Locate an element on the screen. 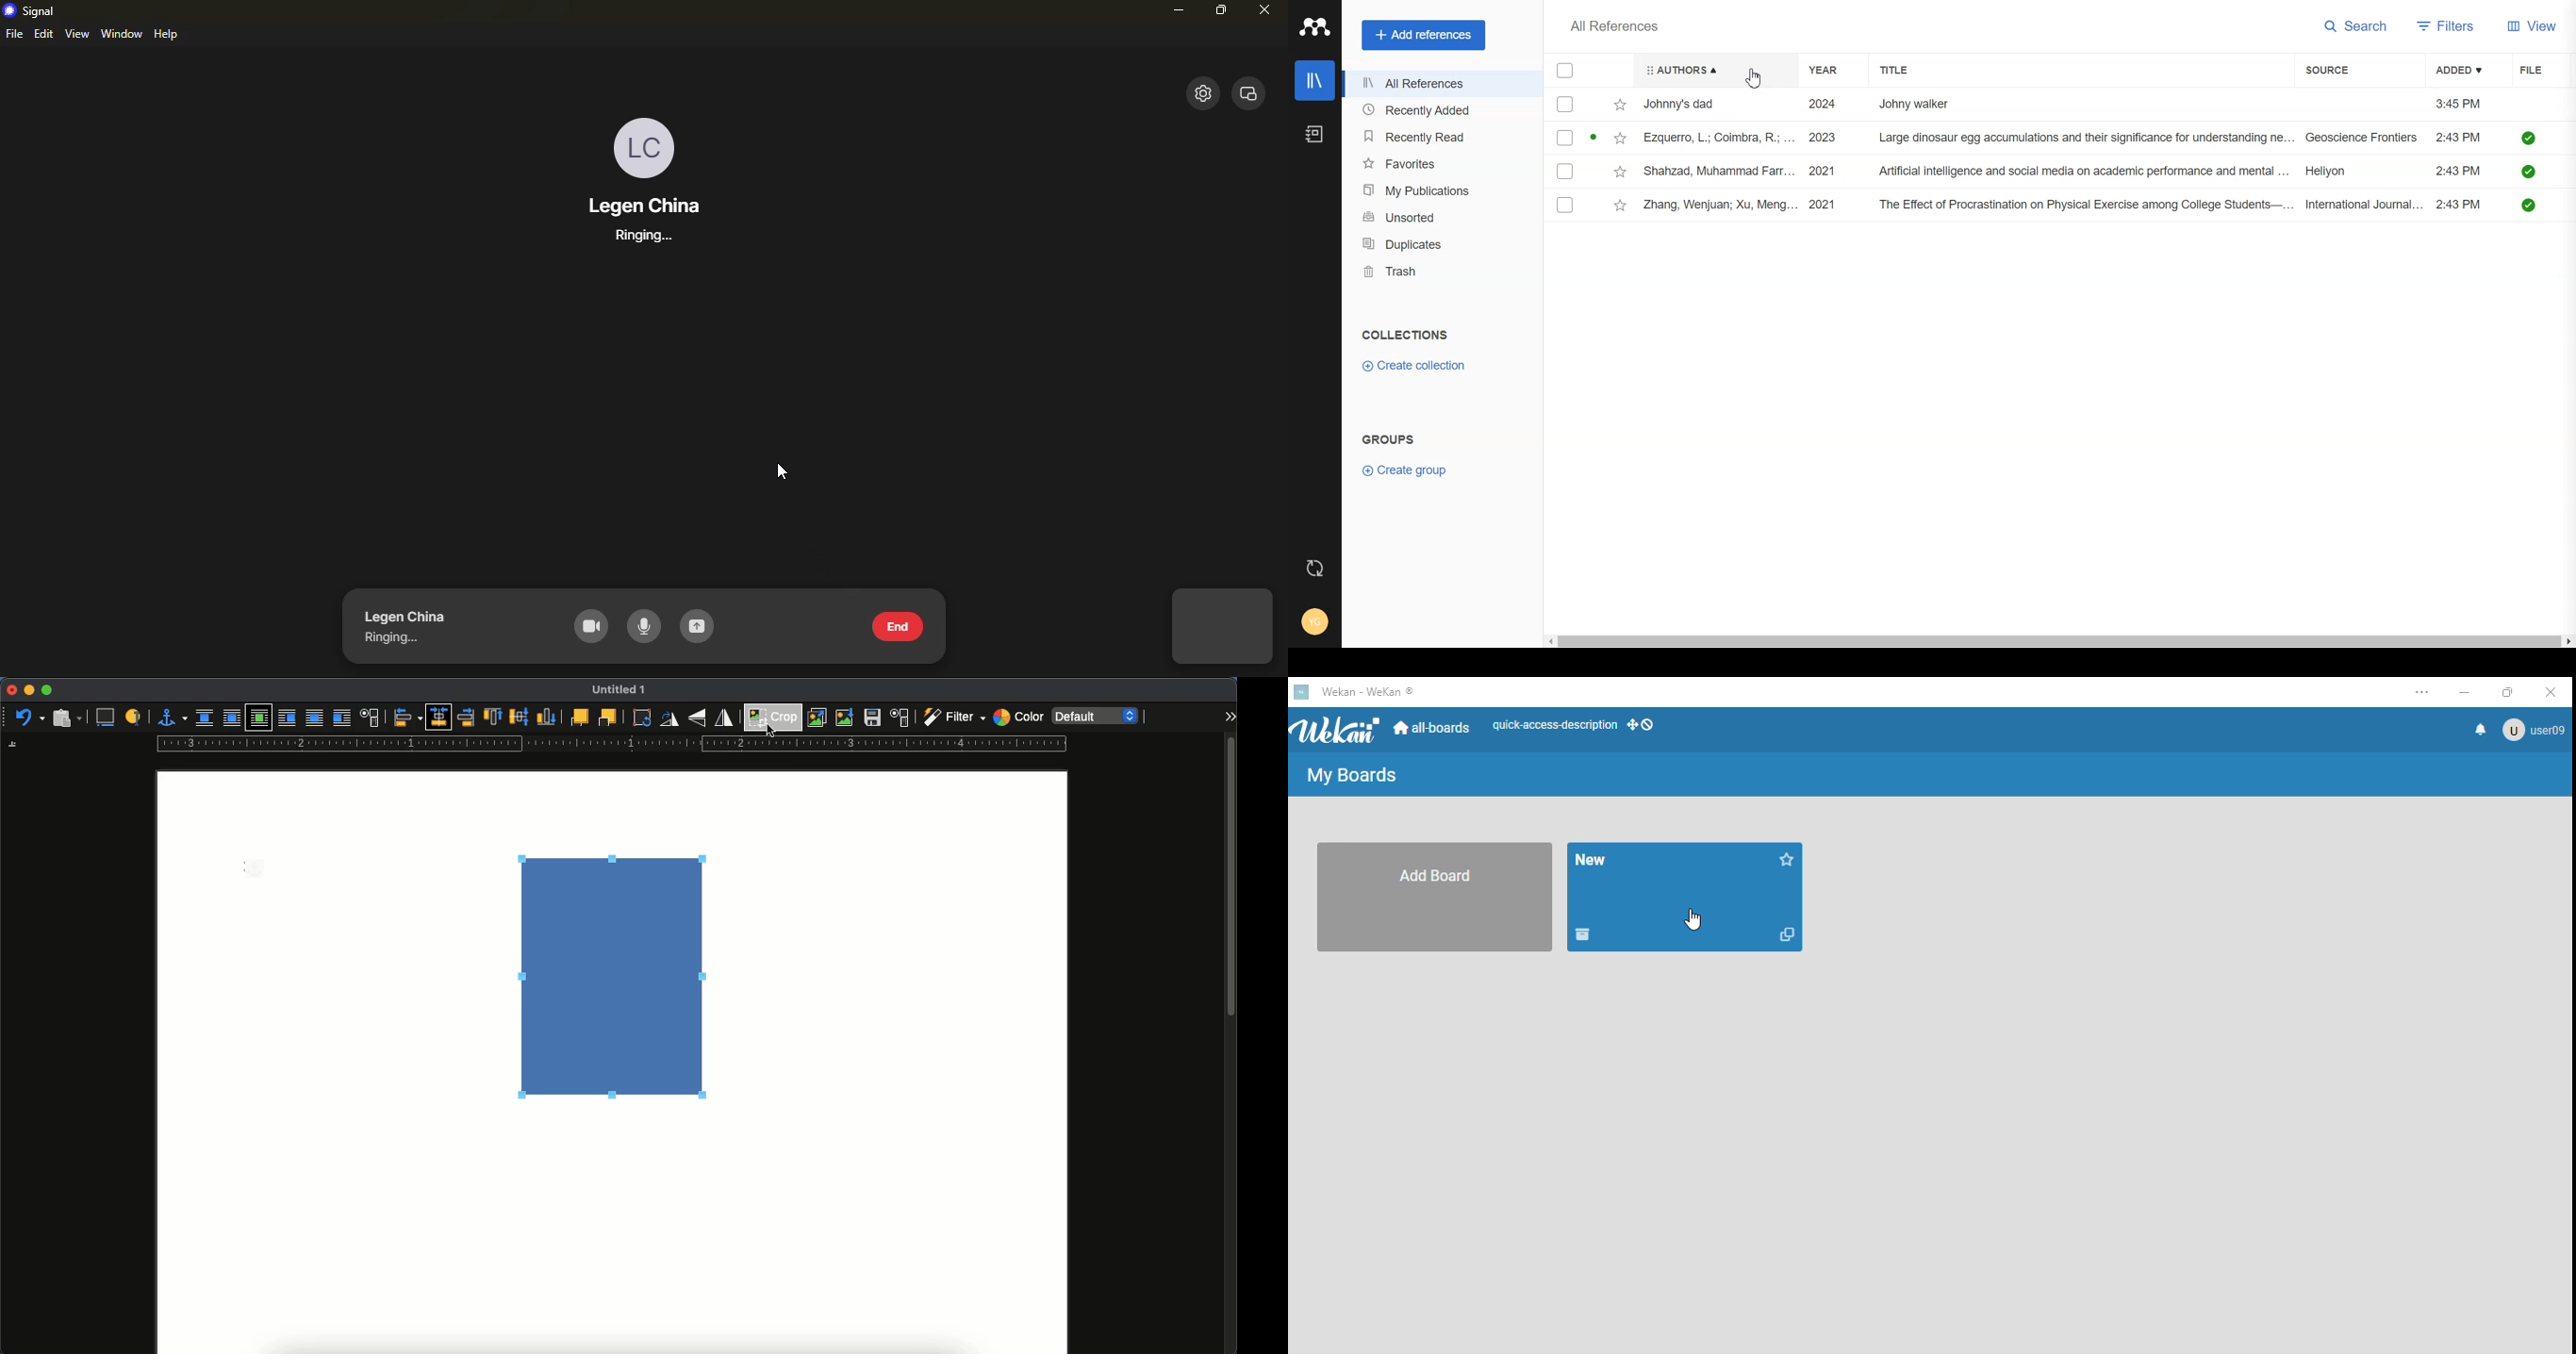 The image size is (2576, 1372). Recently Read is located at coordinates (1436, 136).